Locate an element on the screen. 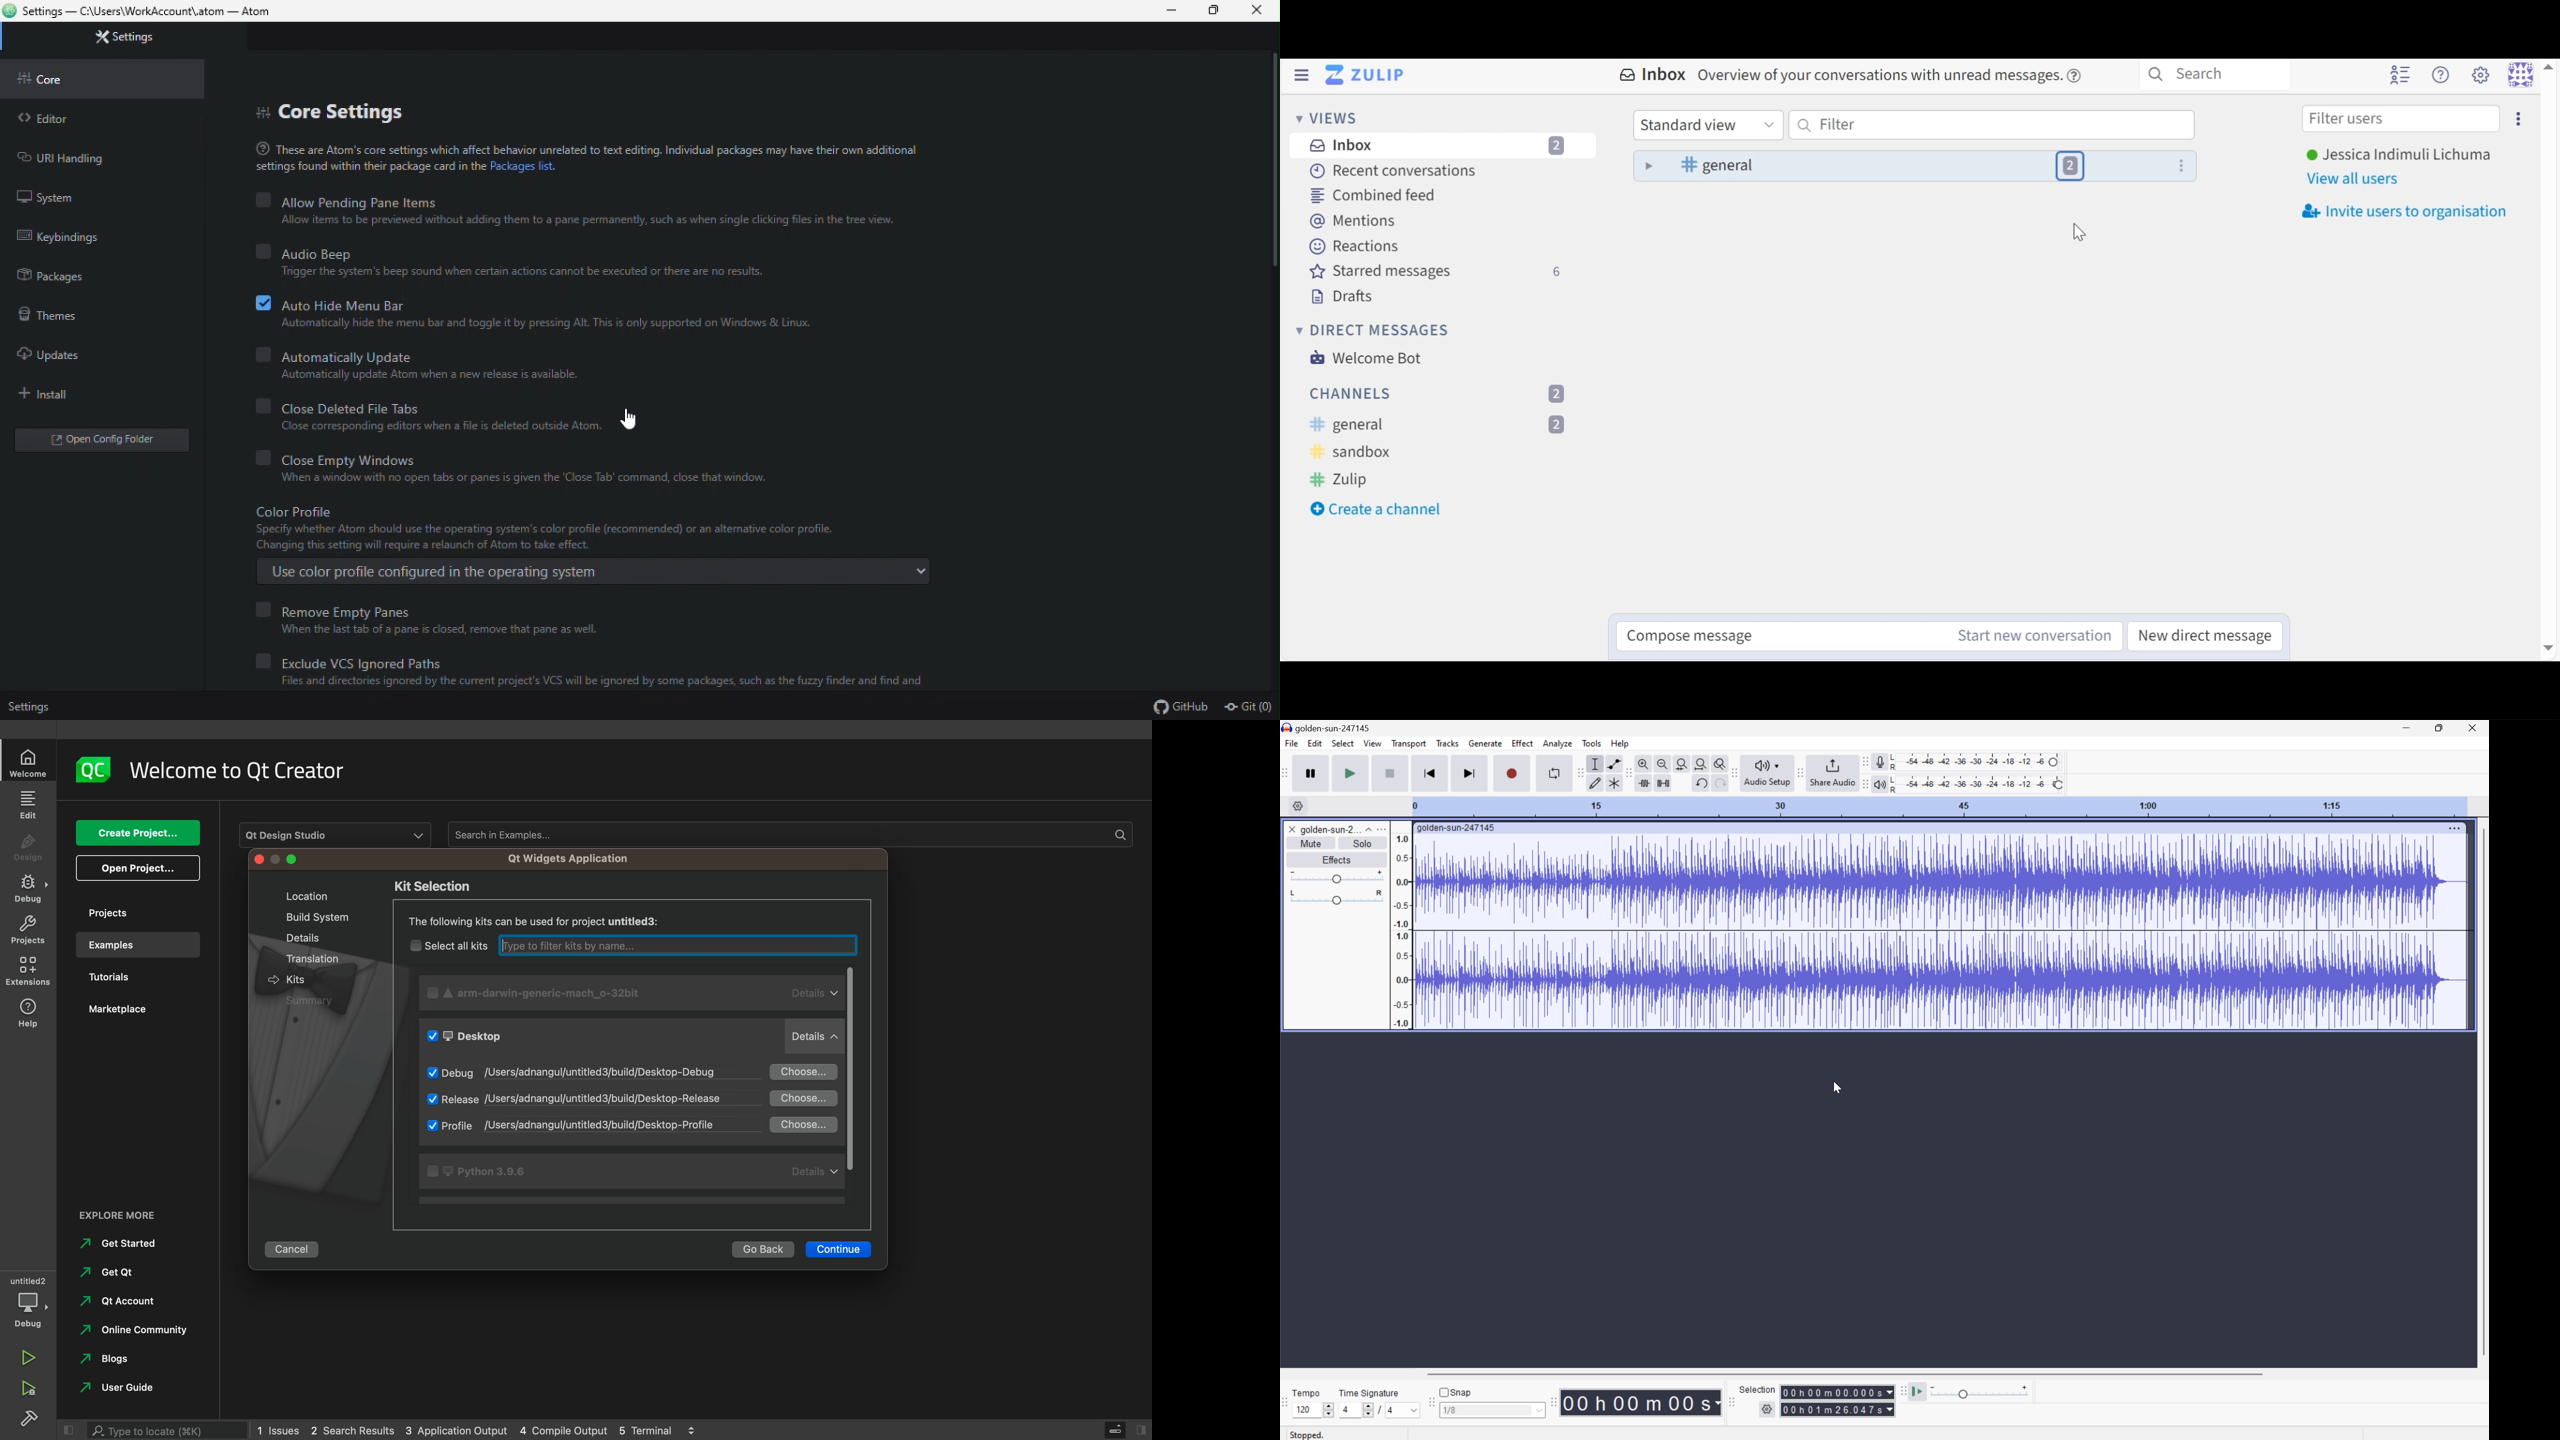 The image size is (2576, 1456). Generate is located at coordinates (1486, 743).